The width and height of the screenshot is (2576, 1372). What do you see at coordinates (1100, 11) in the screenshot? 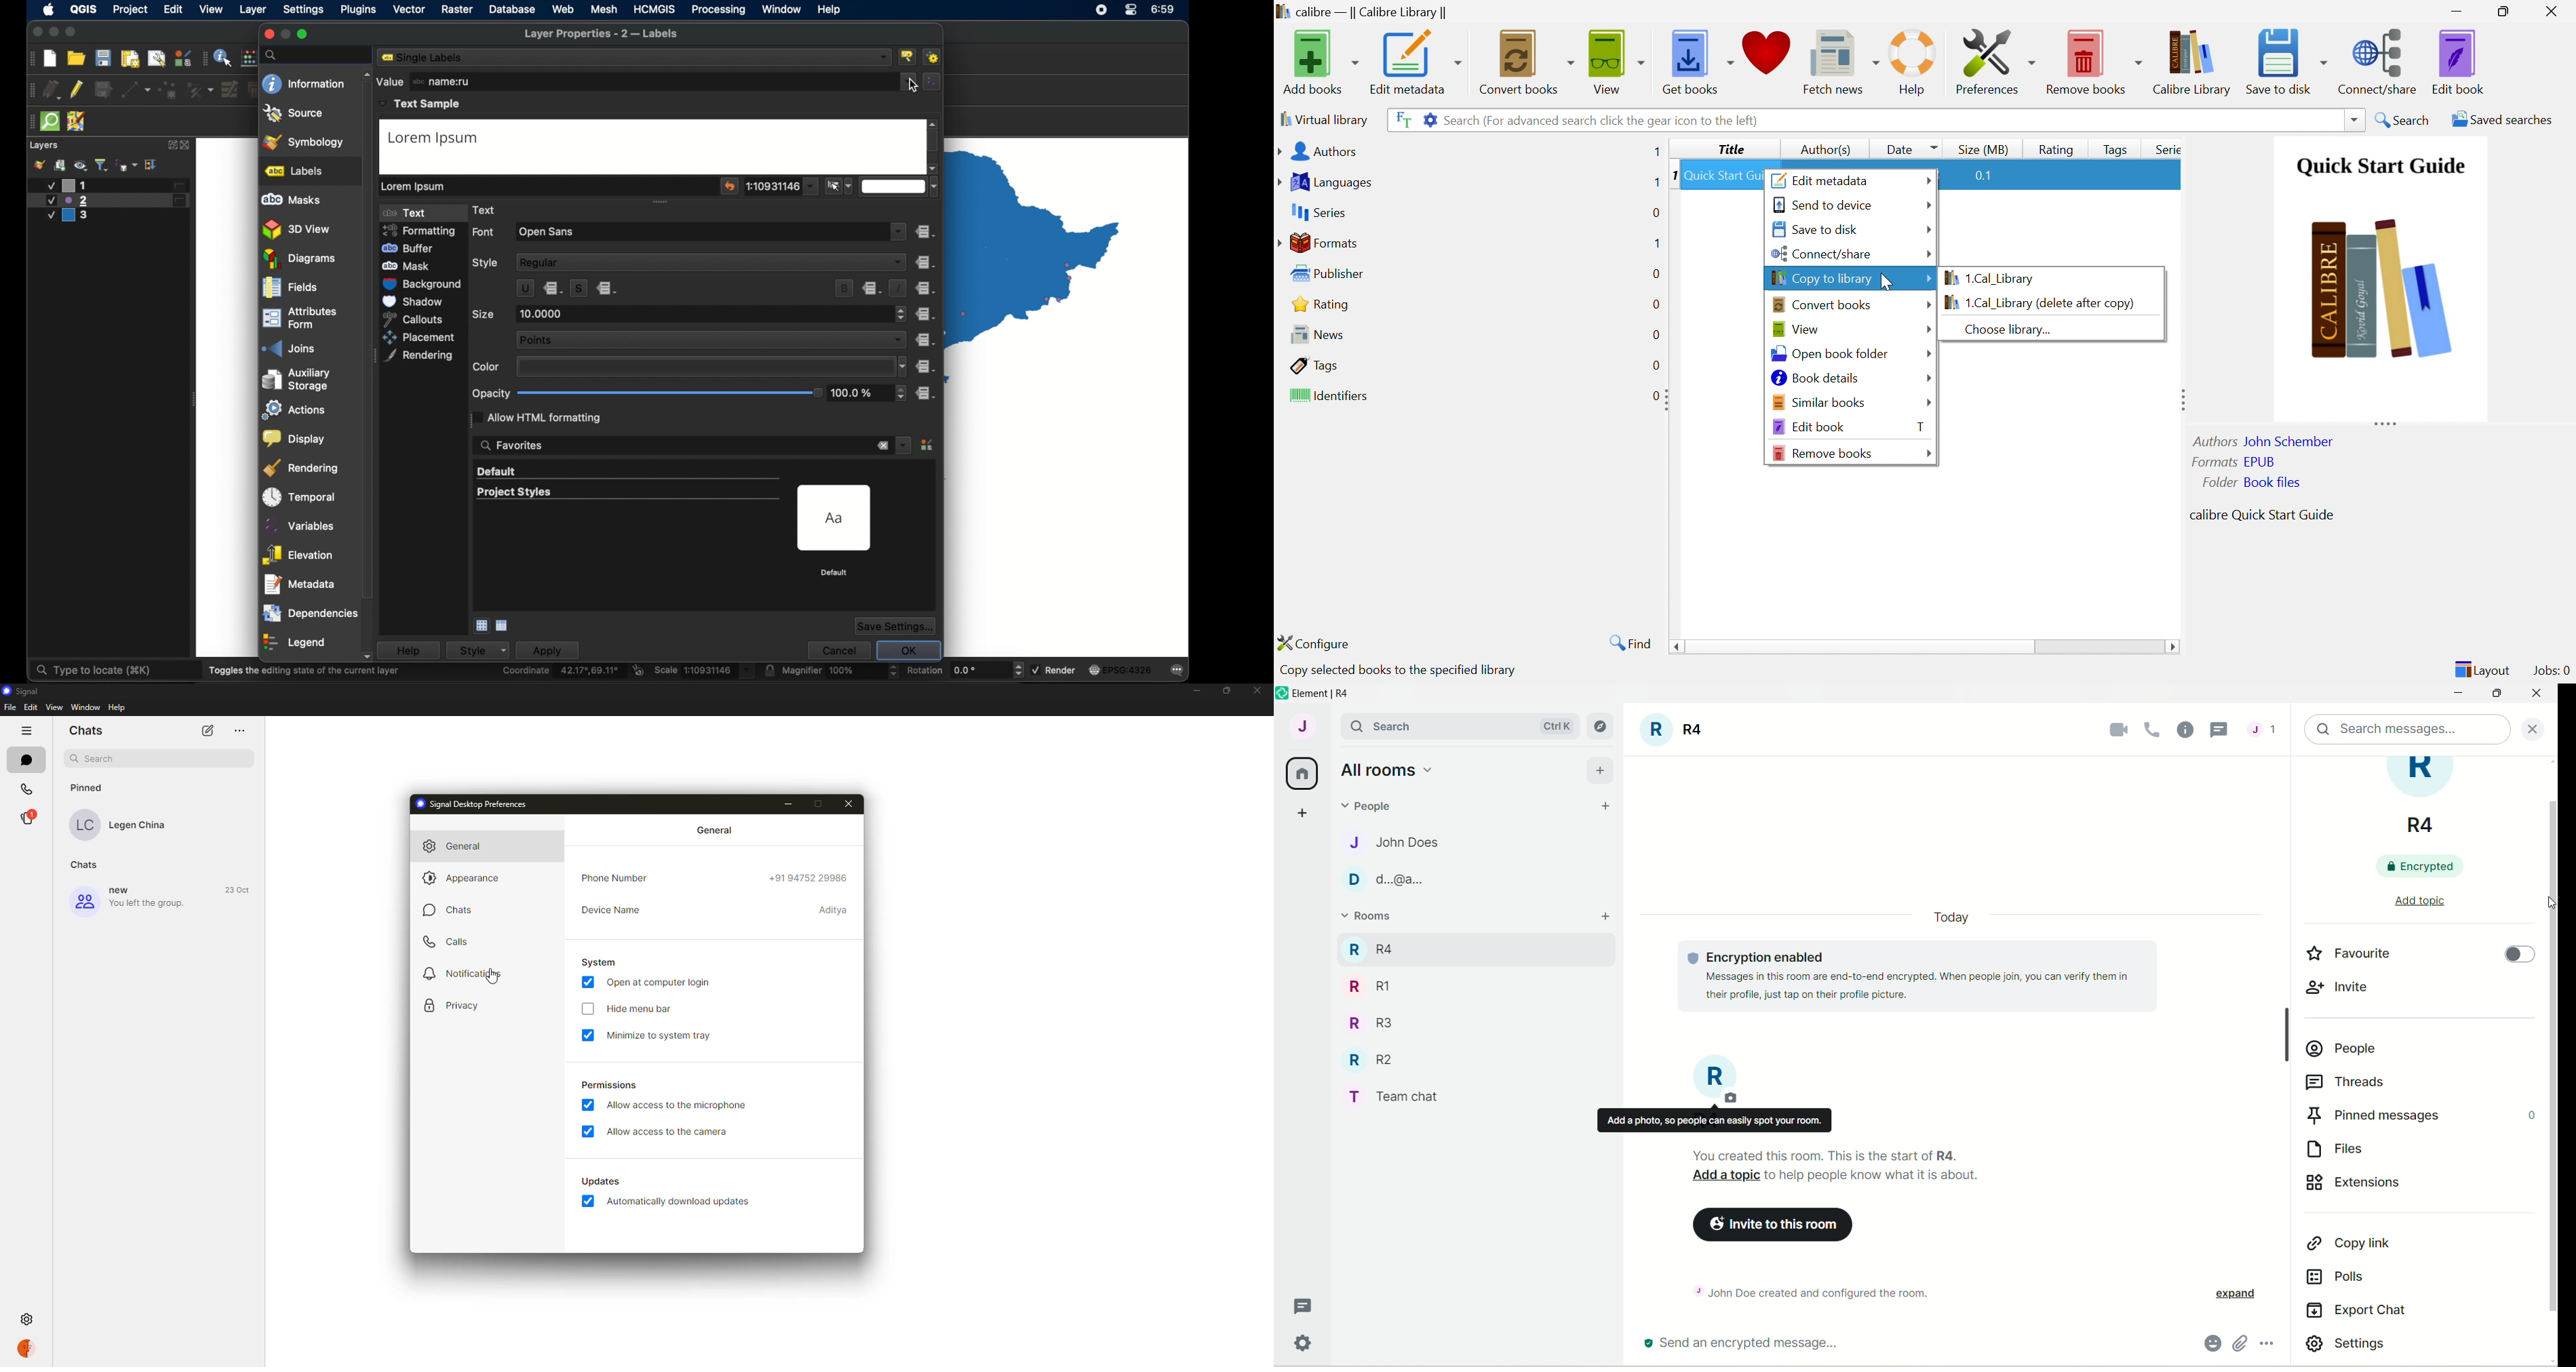
I see `control  center` at bounding box center [1100, 11].